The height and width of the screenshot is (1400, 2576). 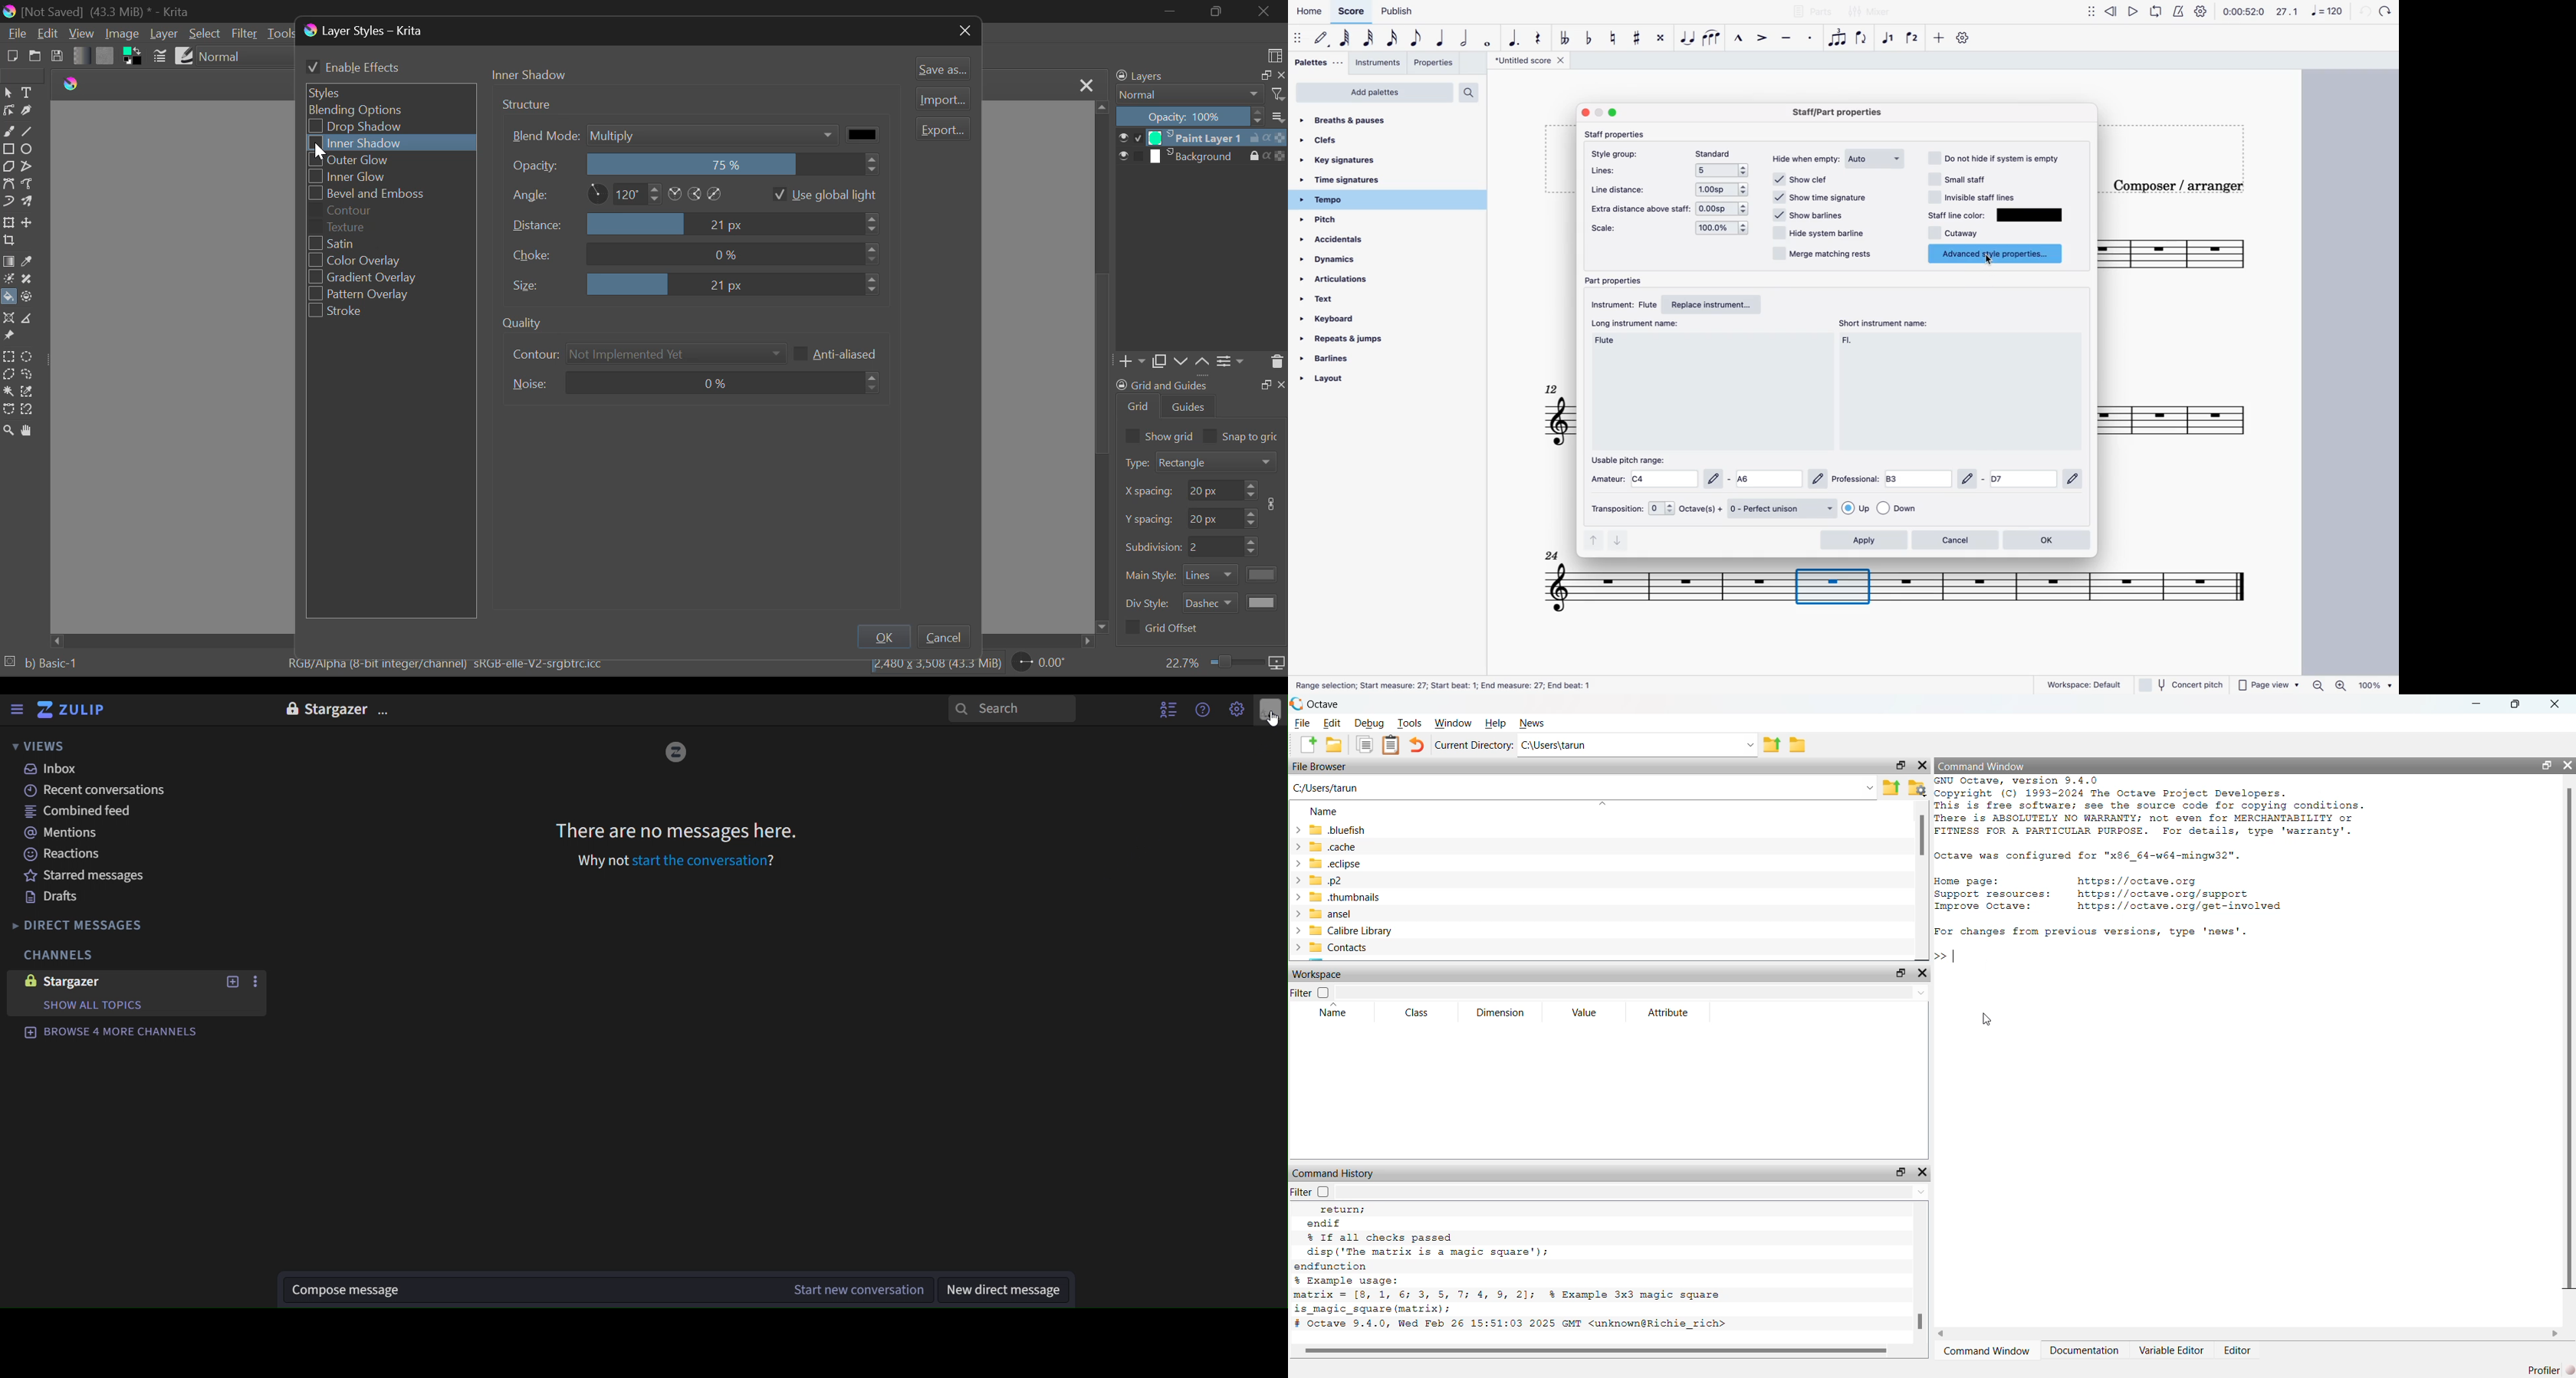 What do you see at coordinates (942, 99) in the screenshot?
I see `Import` at bounding box center [942, 99].